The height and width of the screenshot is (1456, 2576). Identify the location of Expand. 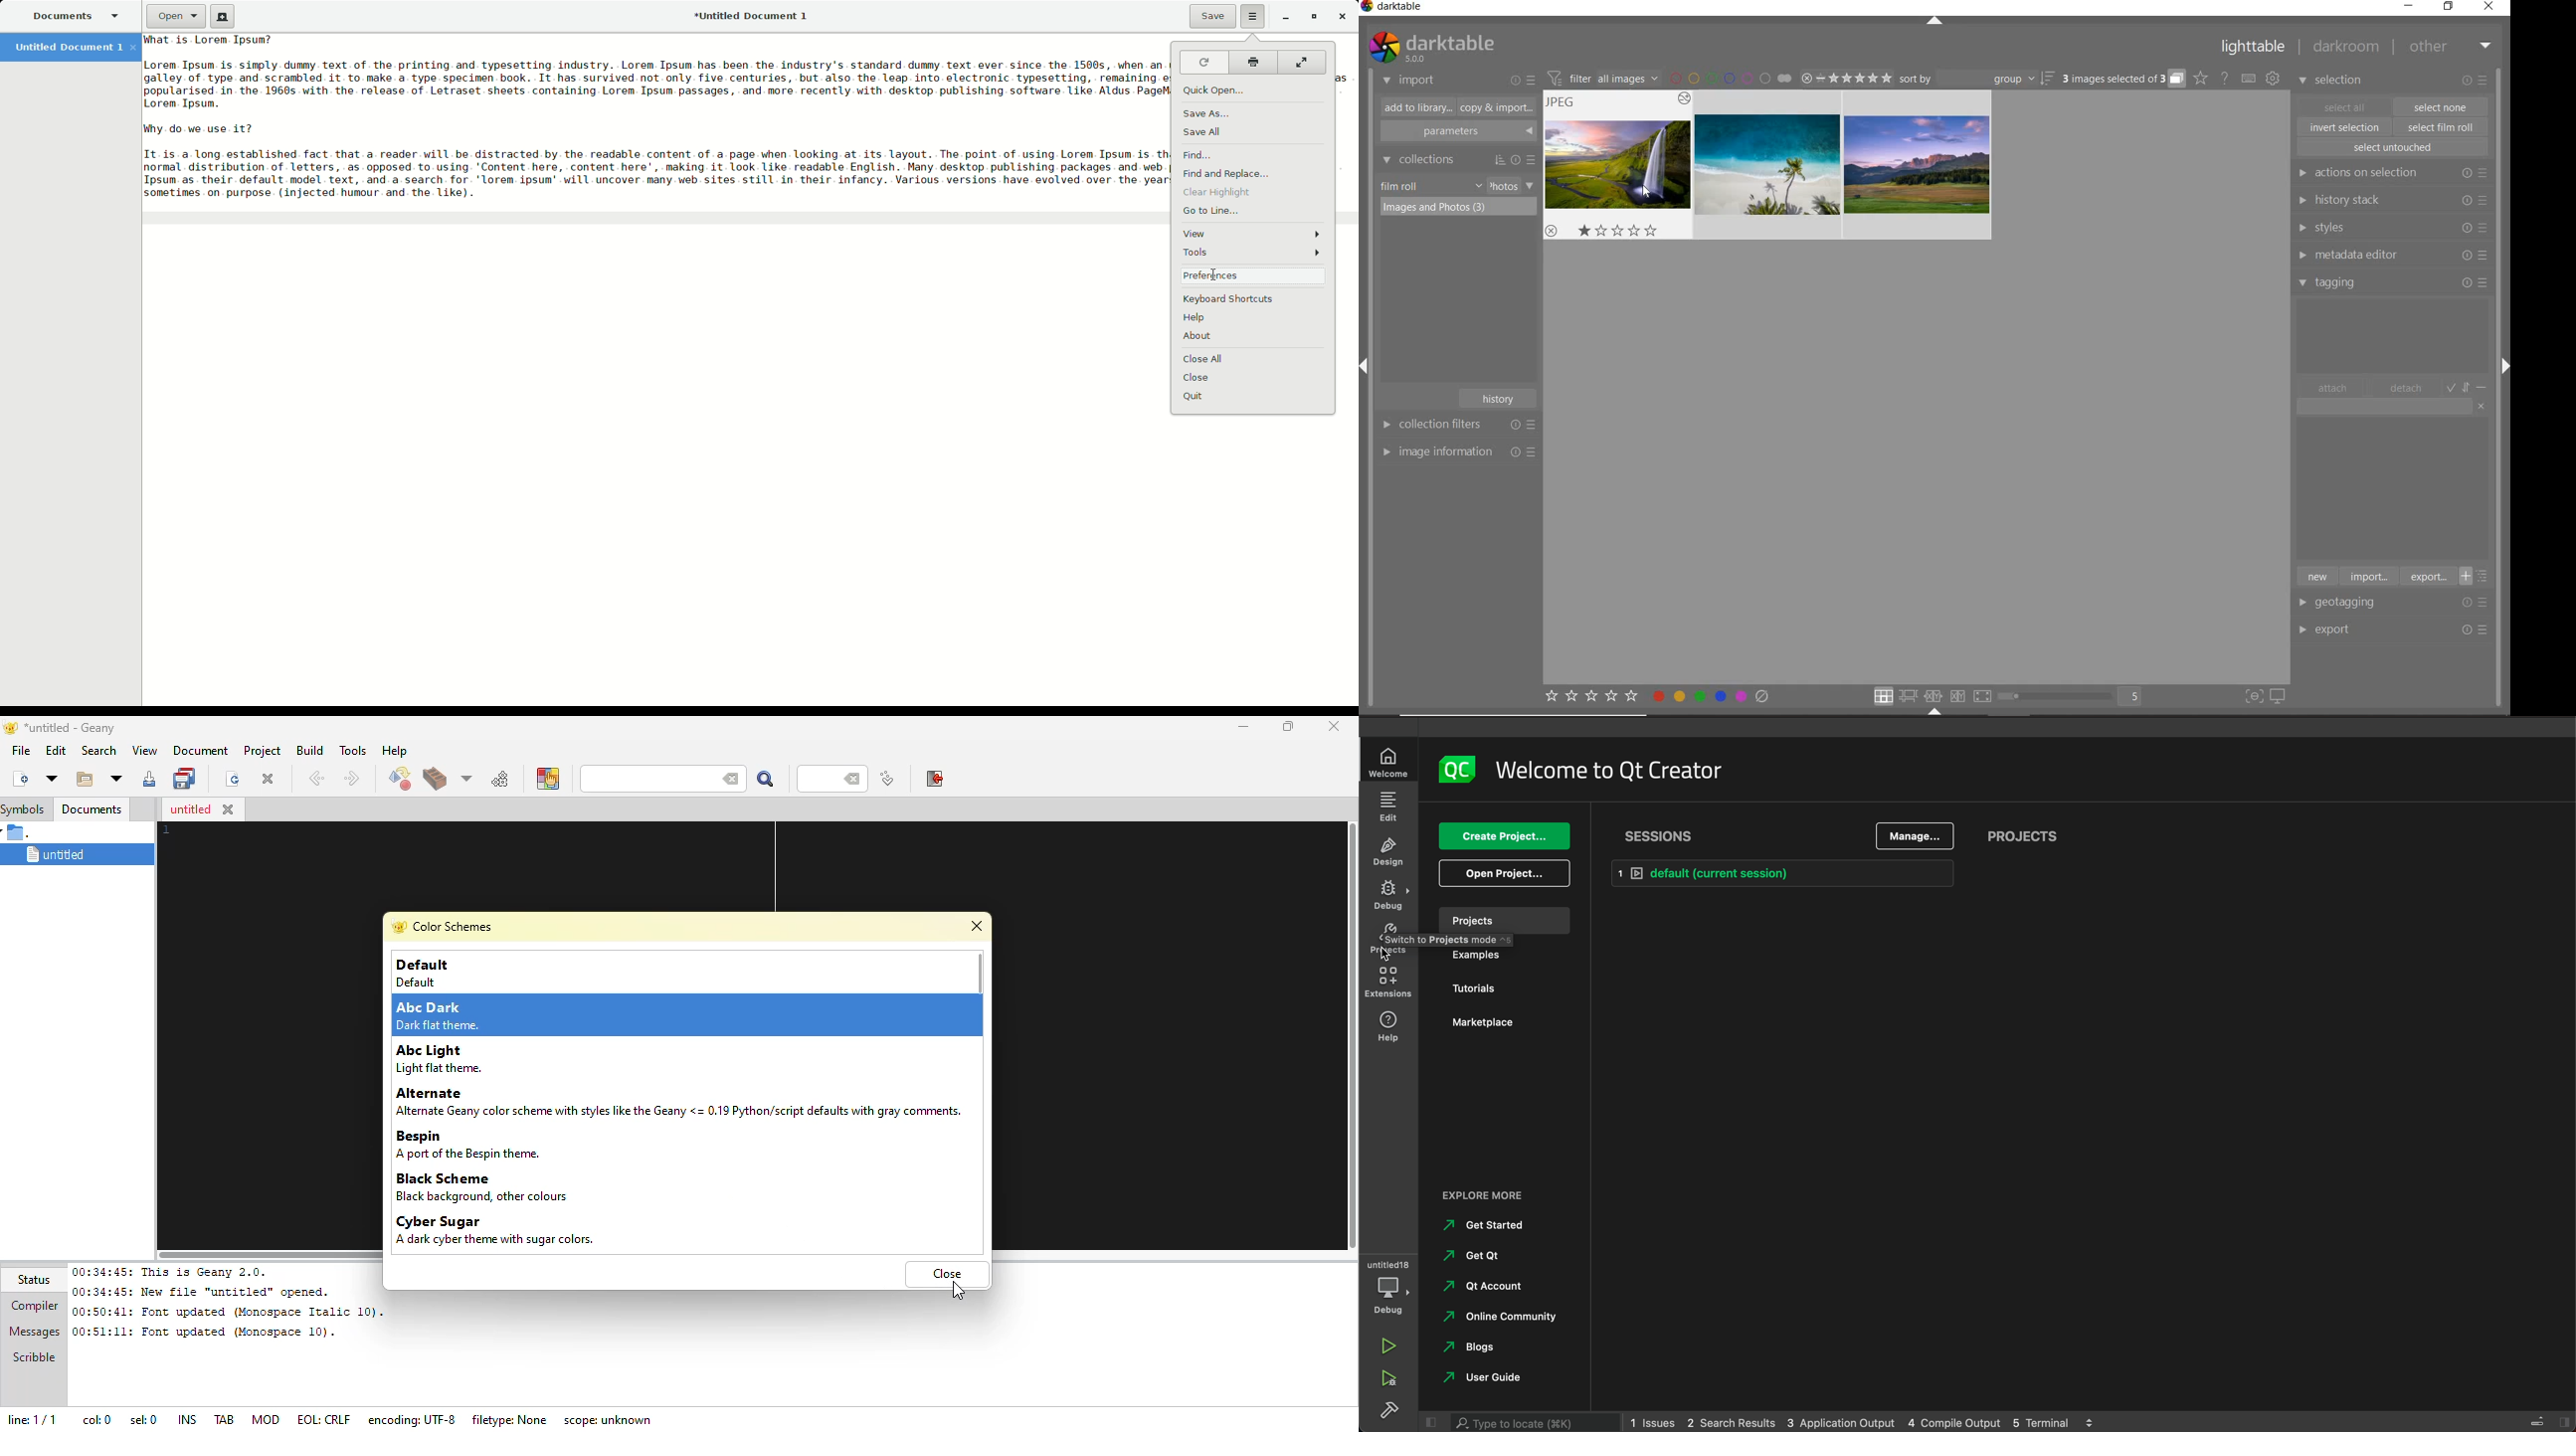
(1370, 369).